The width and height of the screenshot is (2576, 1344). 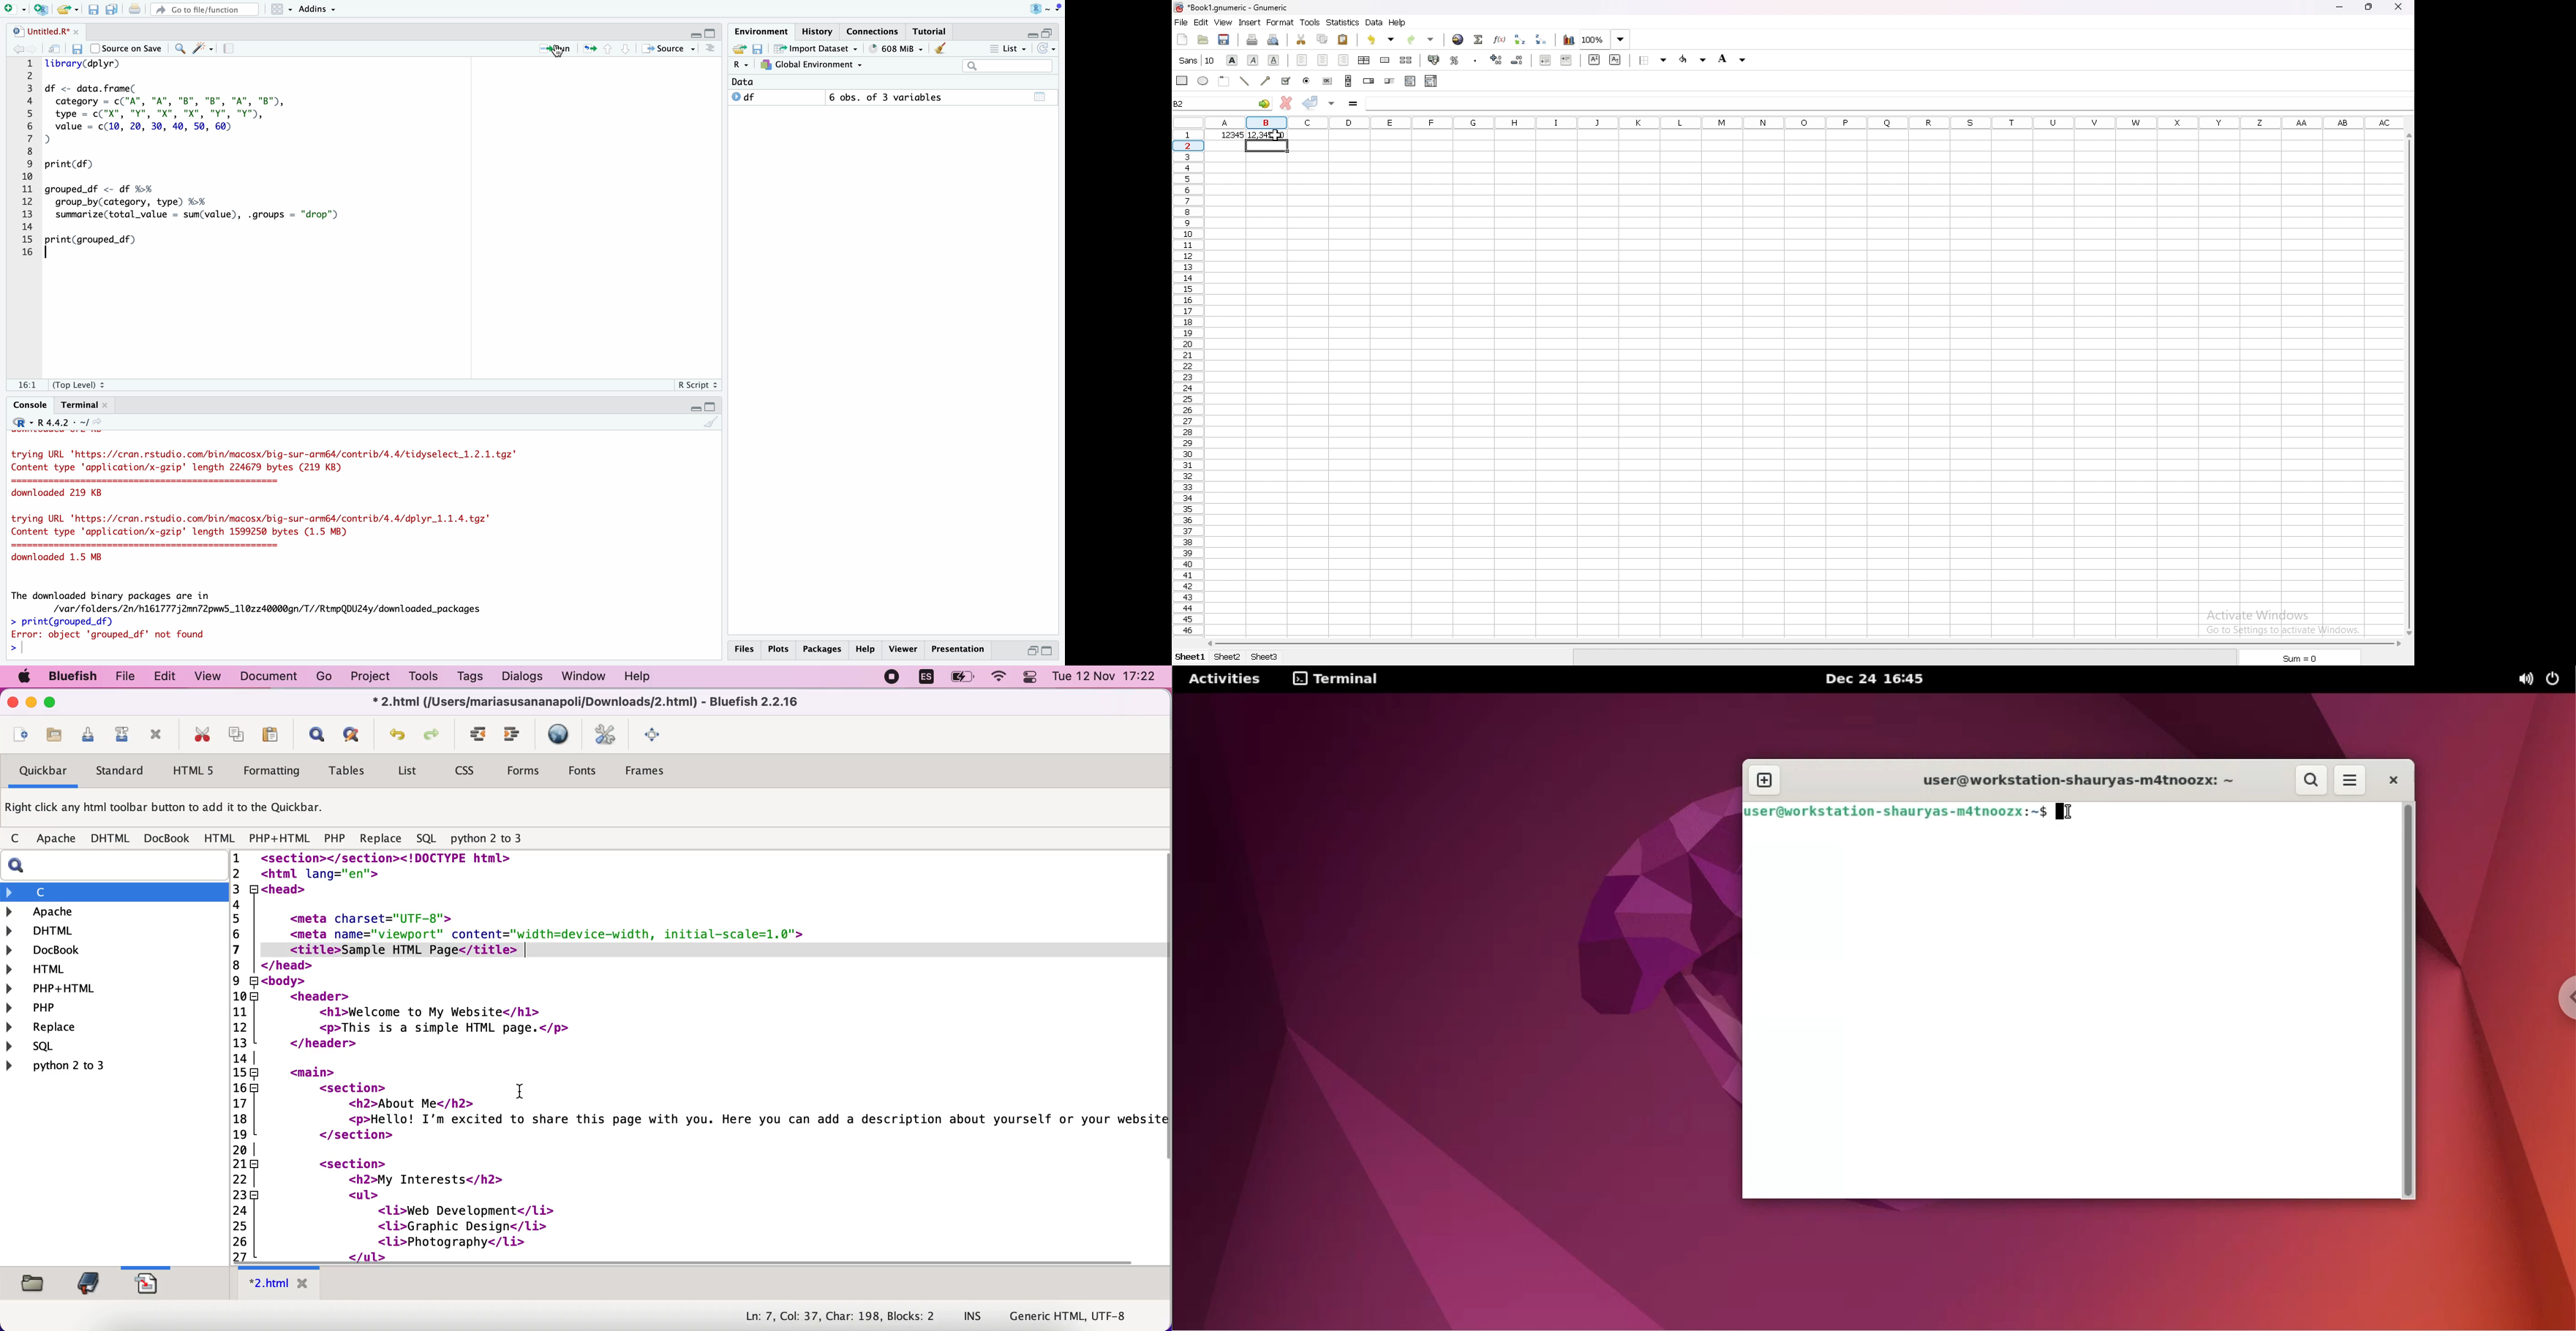 What do you see at coordinates (58, 422) in the screenshot?
I see `R 4.4.2 - ~/` at bounding box center [58, 422].